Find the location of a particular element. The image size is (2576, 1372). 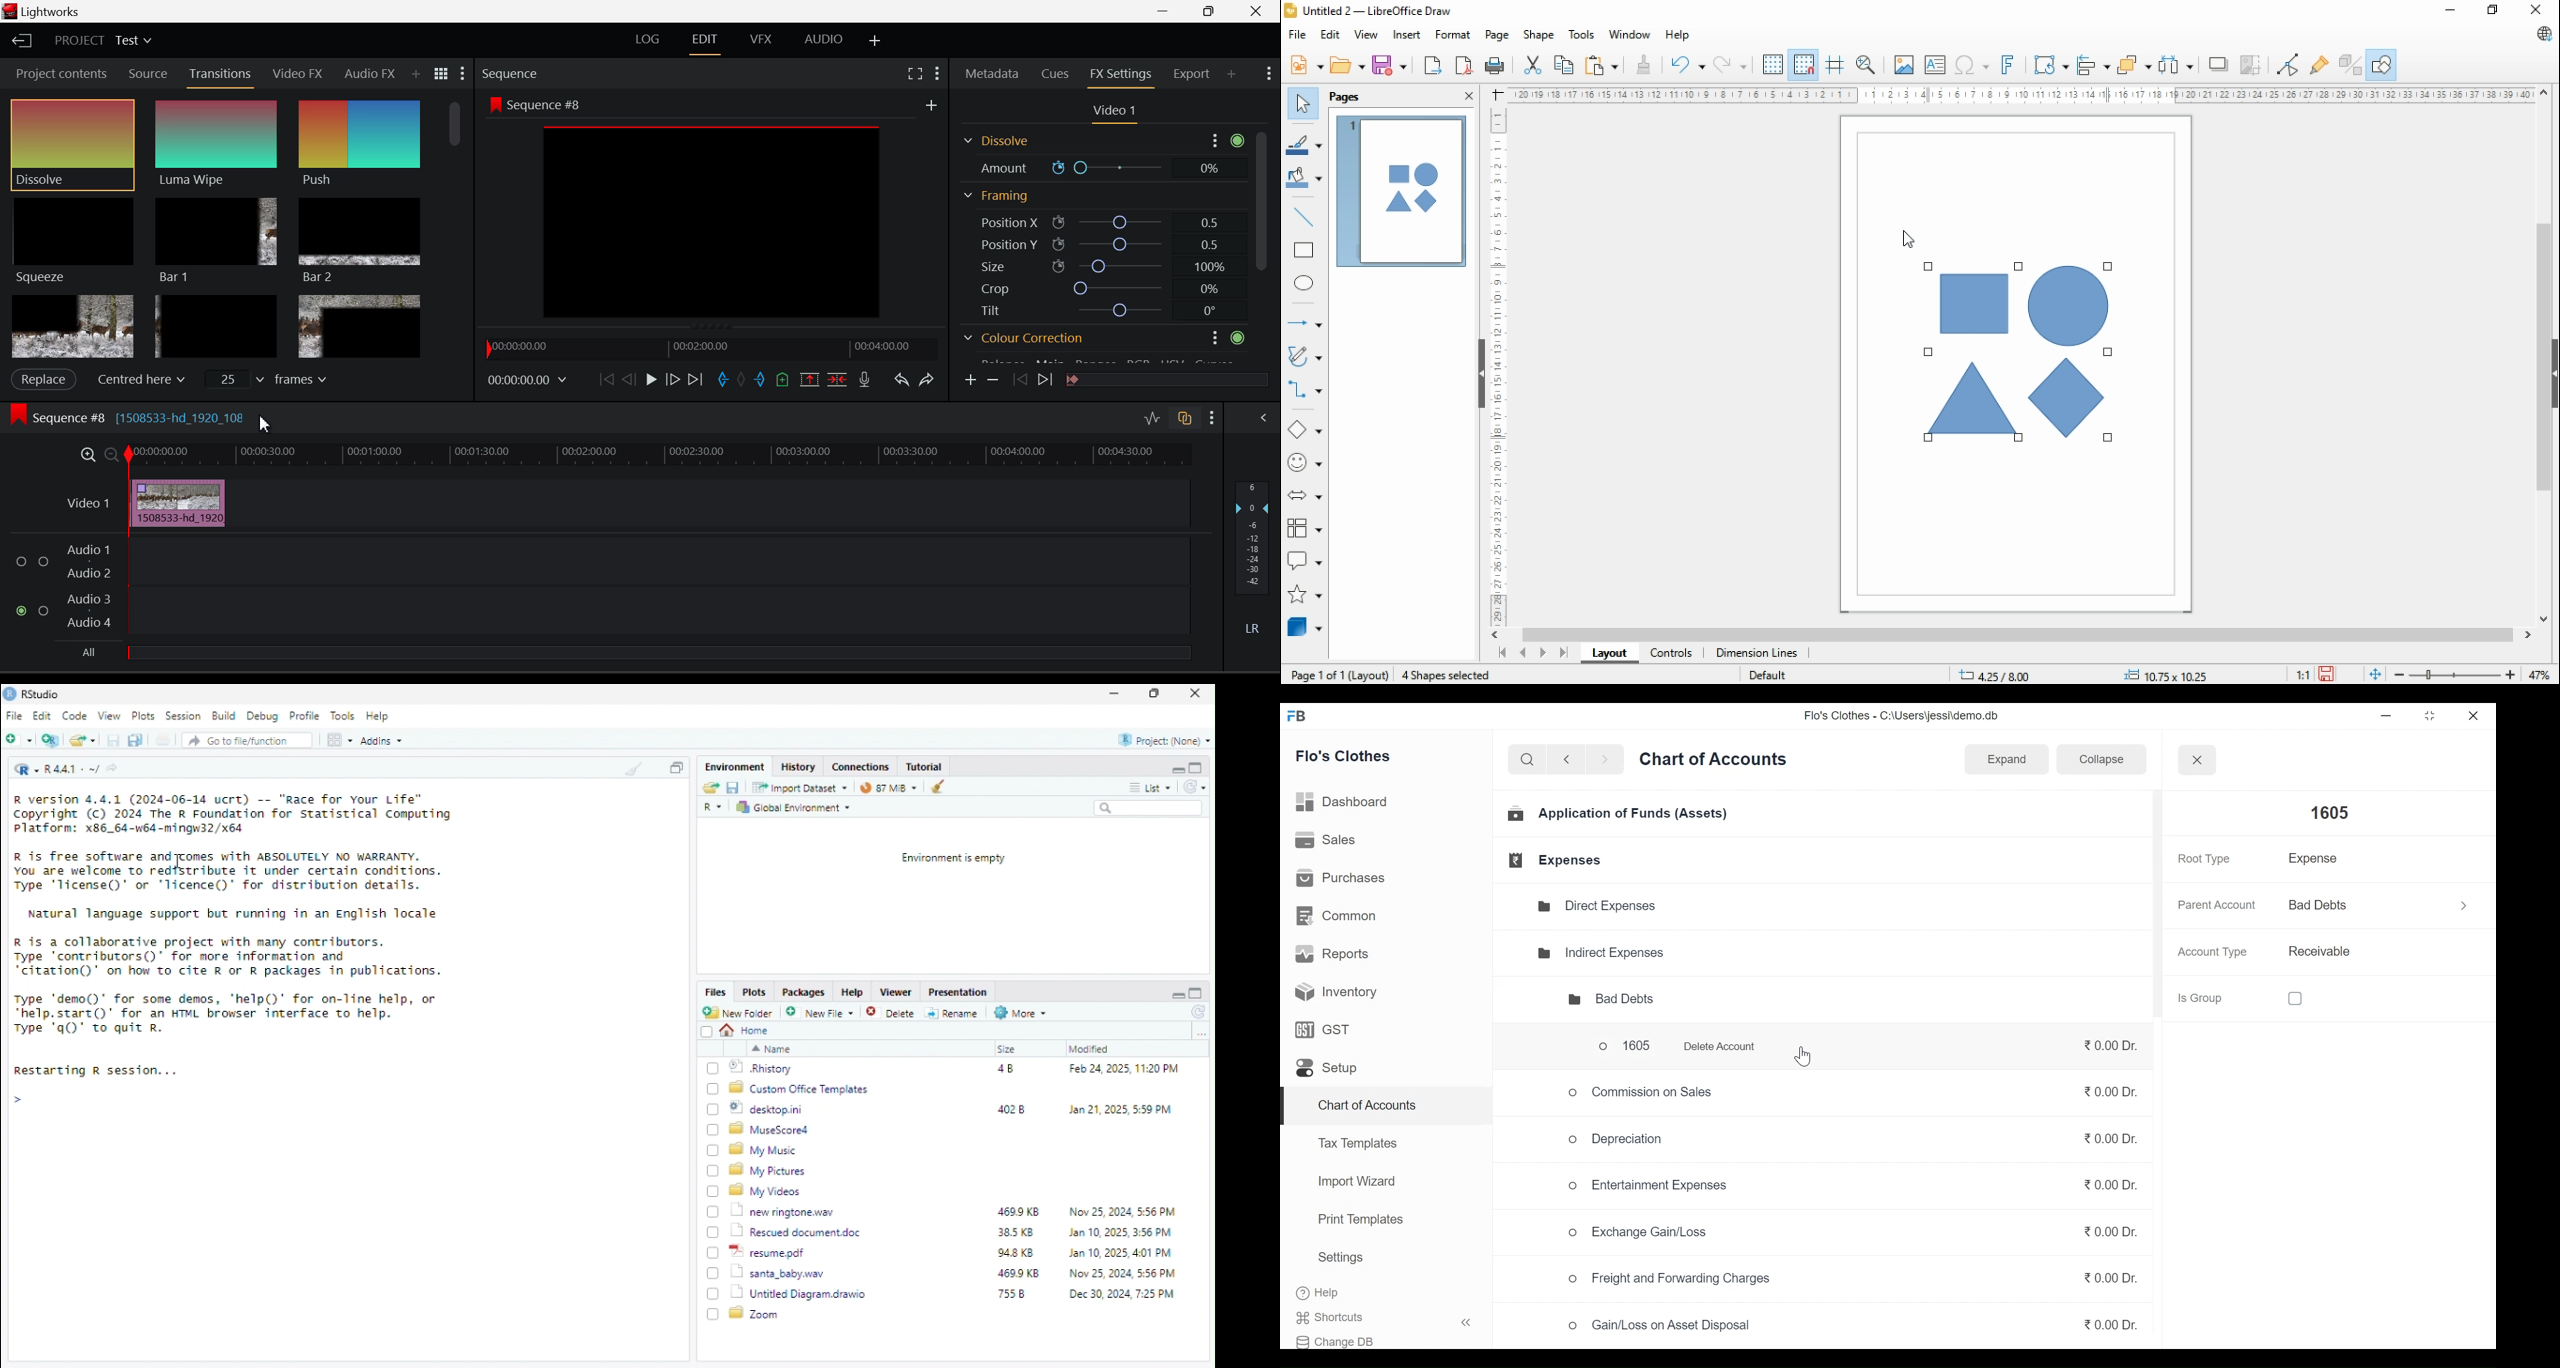

₹0.00 Dr. is located at coordinates (2107, 1143).